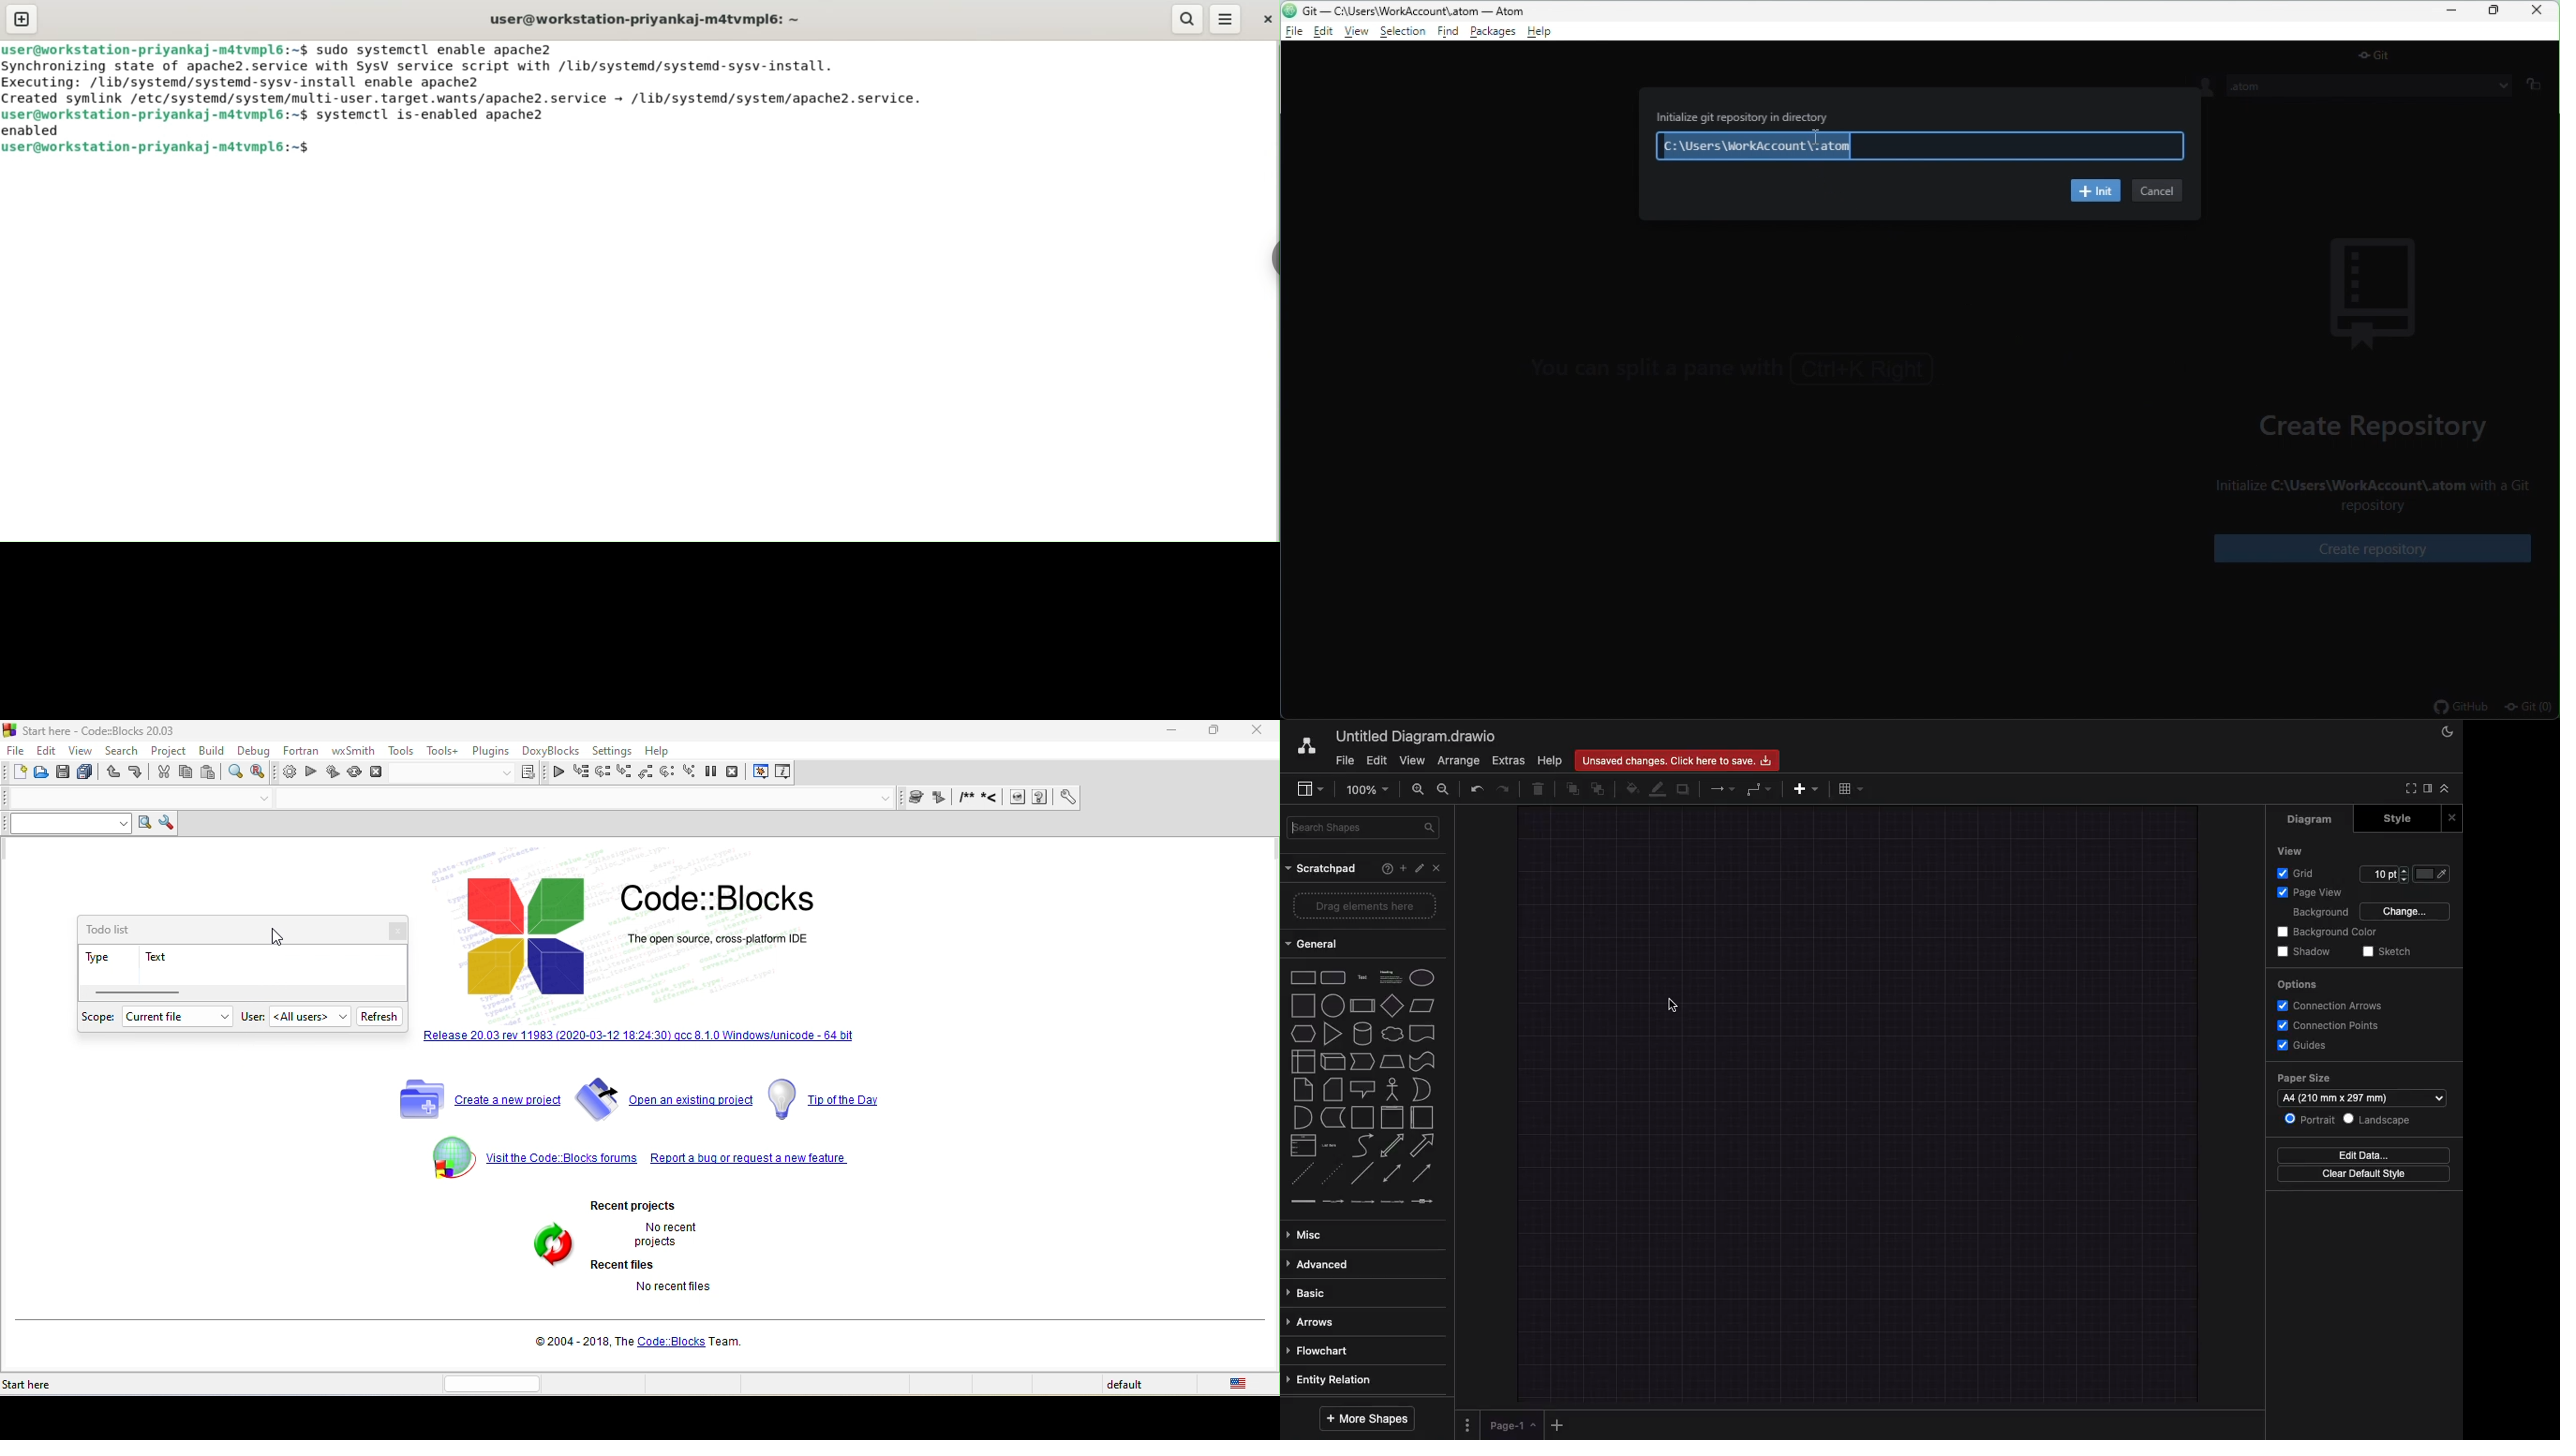  I want to click on init, so click(2097, 192).